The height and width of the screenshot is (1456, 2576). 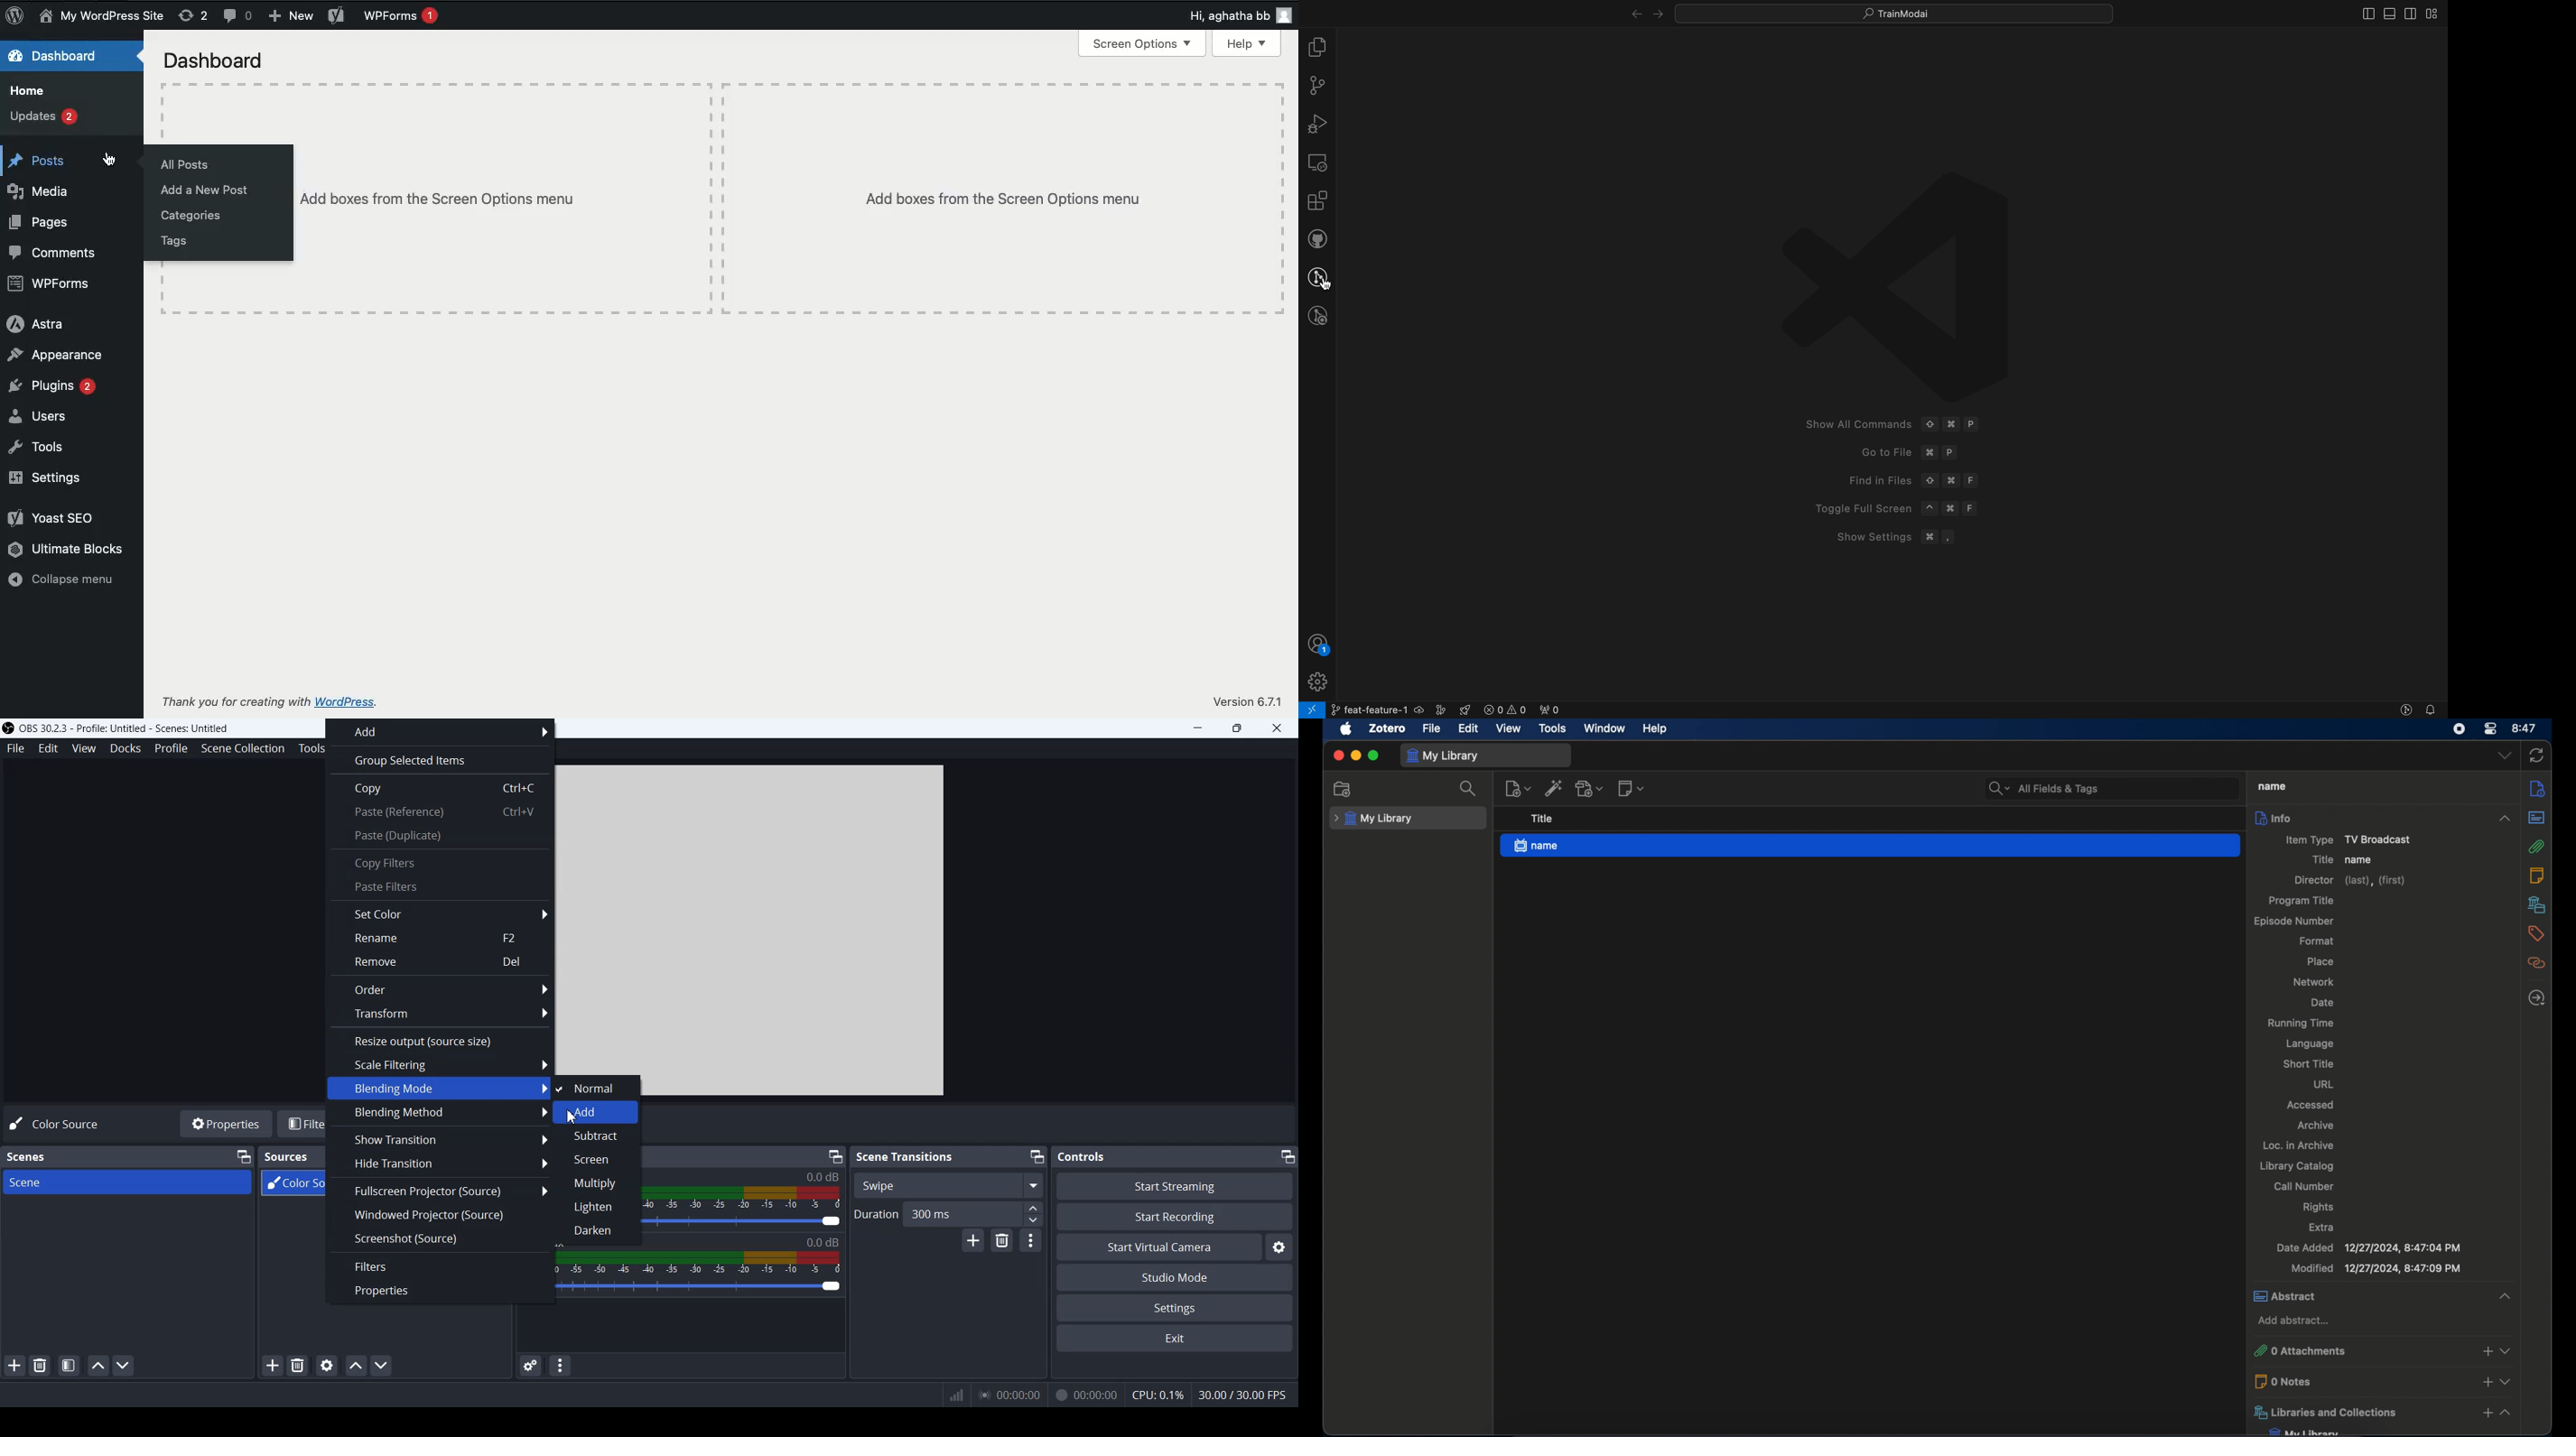 What do you see at coordinates (1659, 13) in the screenshot?
I see `left arrow` at bounding box center [1659, 13].